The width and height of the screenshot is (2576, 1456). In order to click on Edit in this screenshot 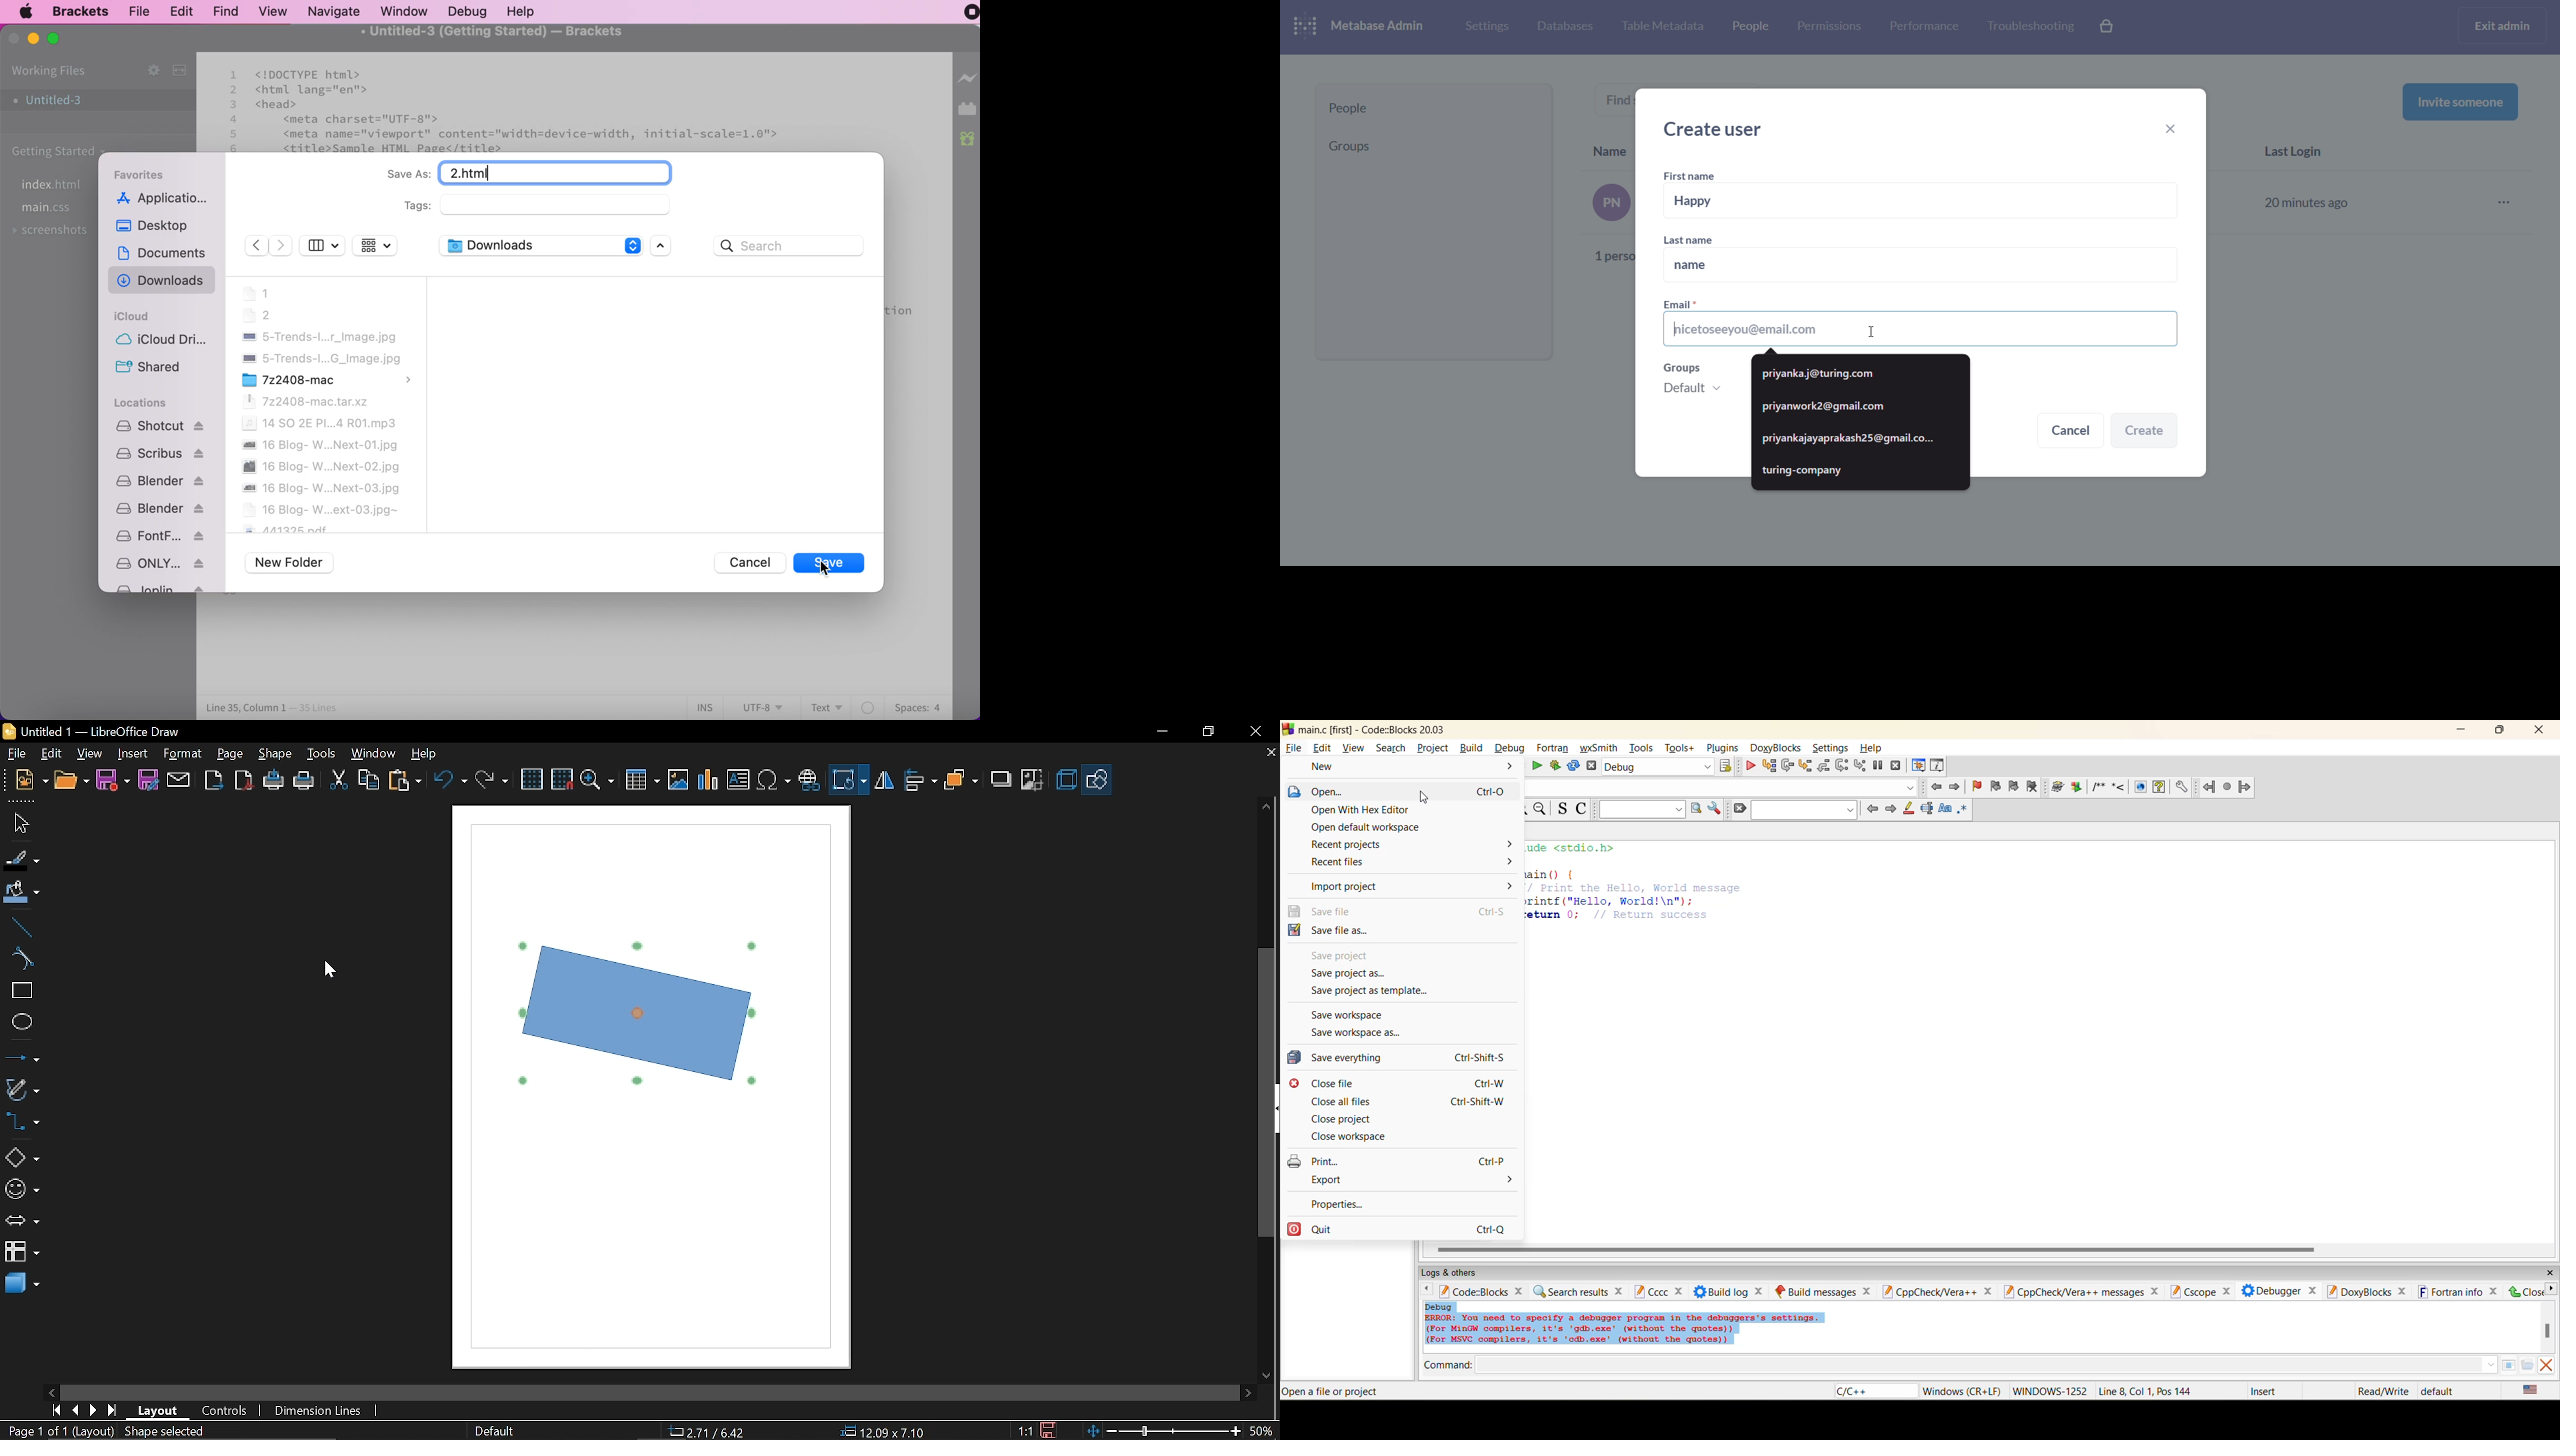, I will do `click(53, 752)`.